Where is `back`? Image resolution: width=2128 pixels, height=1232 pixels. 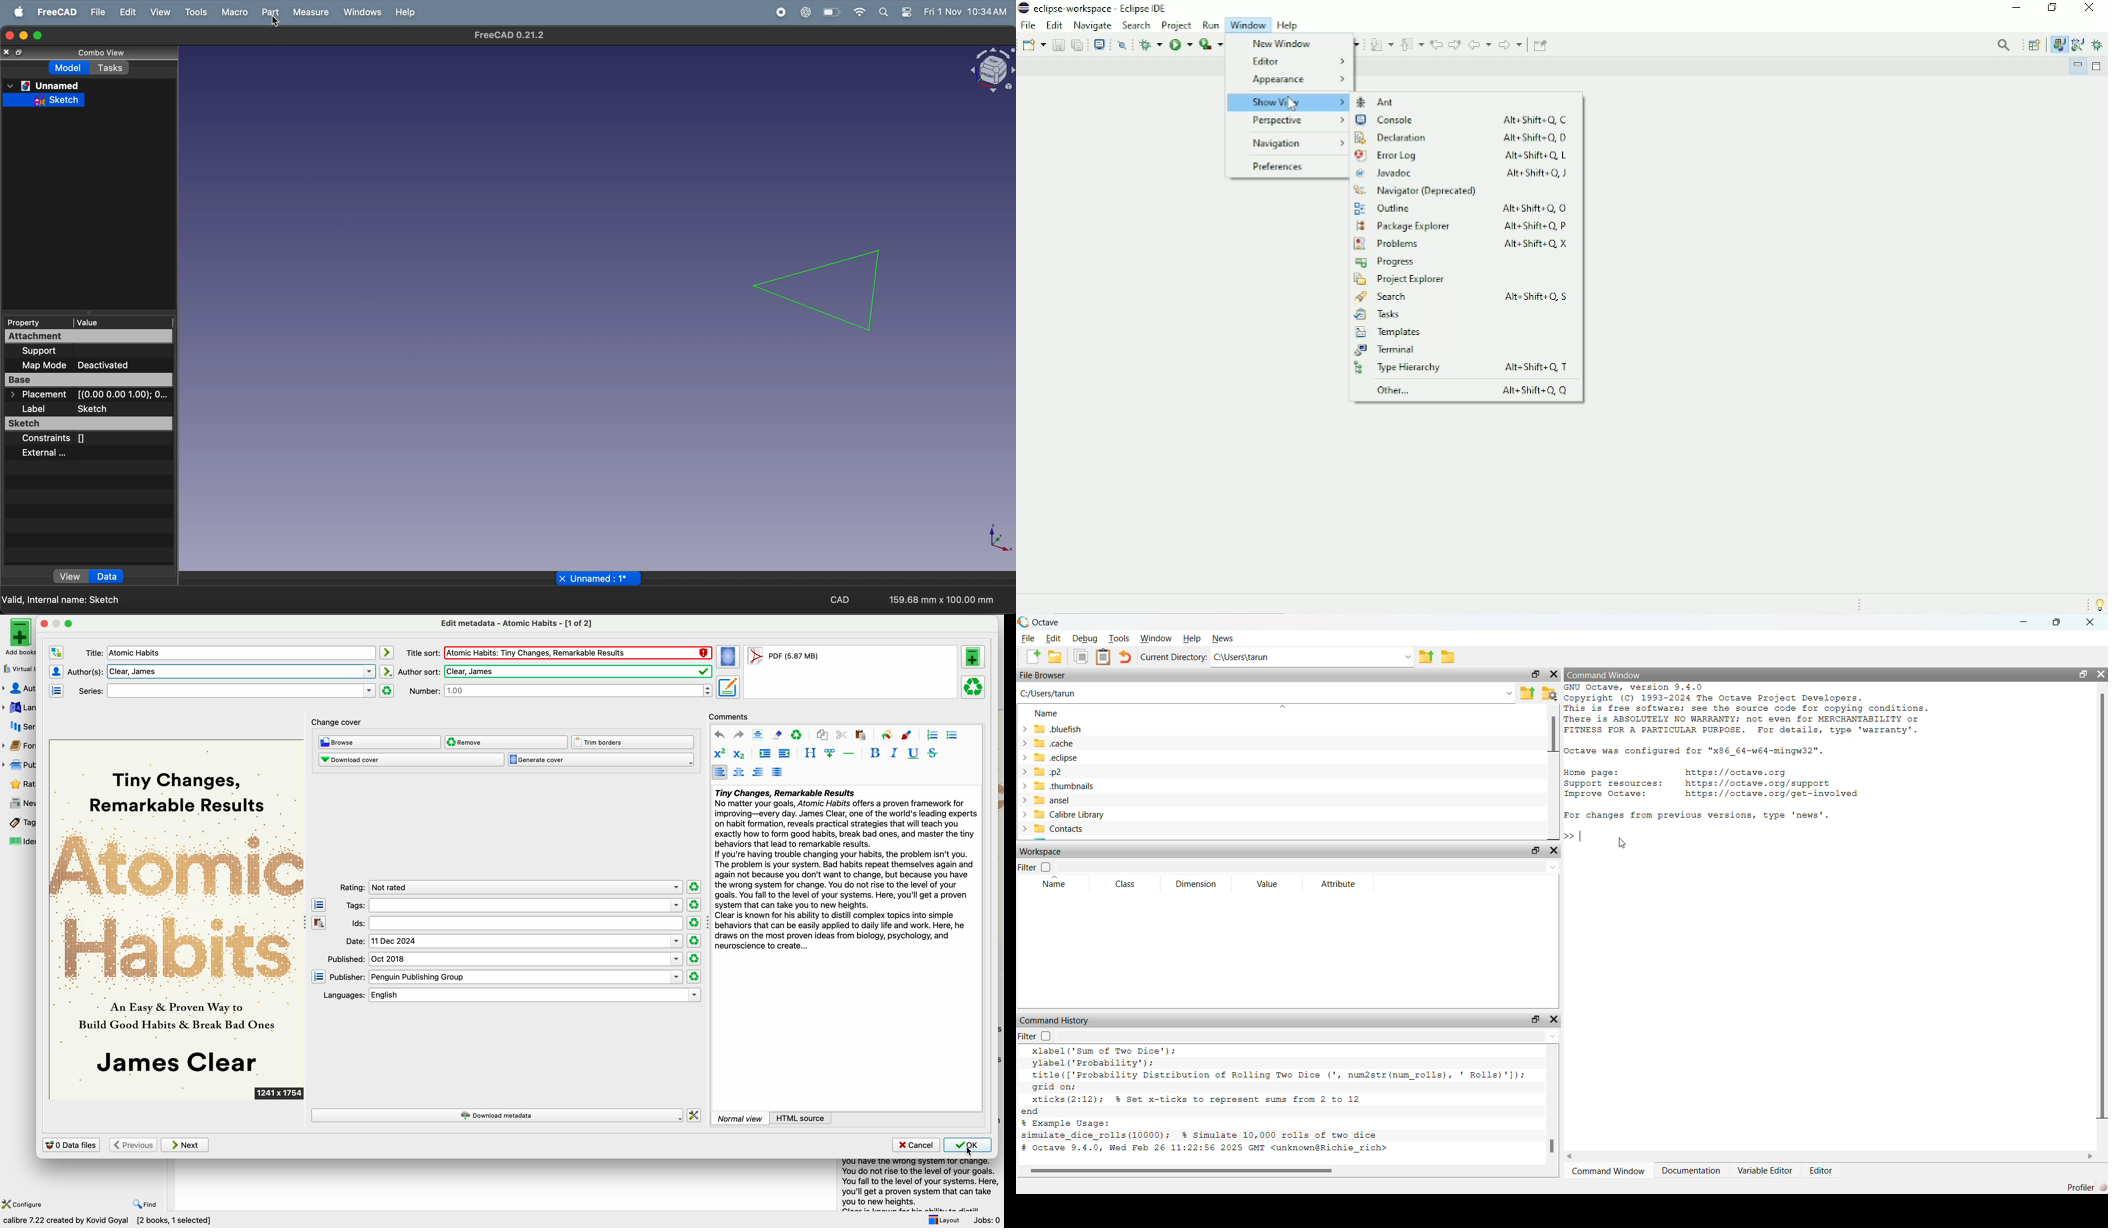
back is located at coordinates (1125, 659).